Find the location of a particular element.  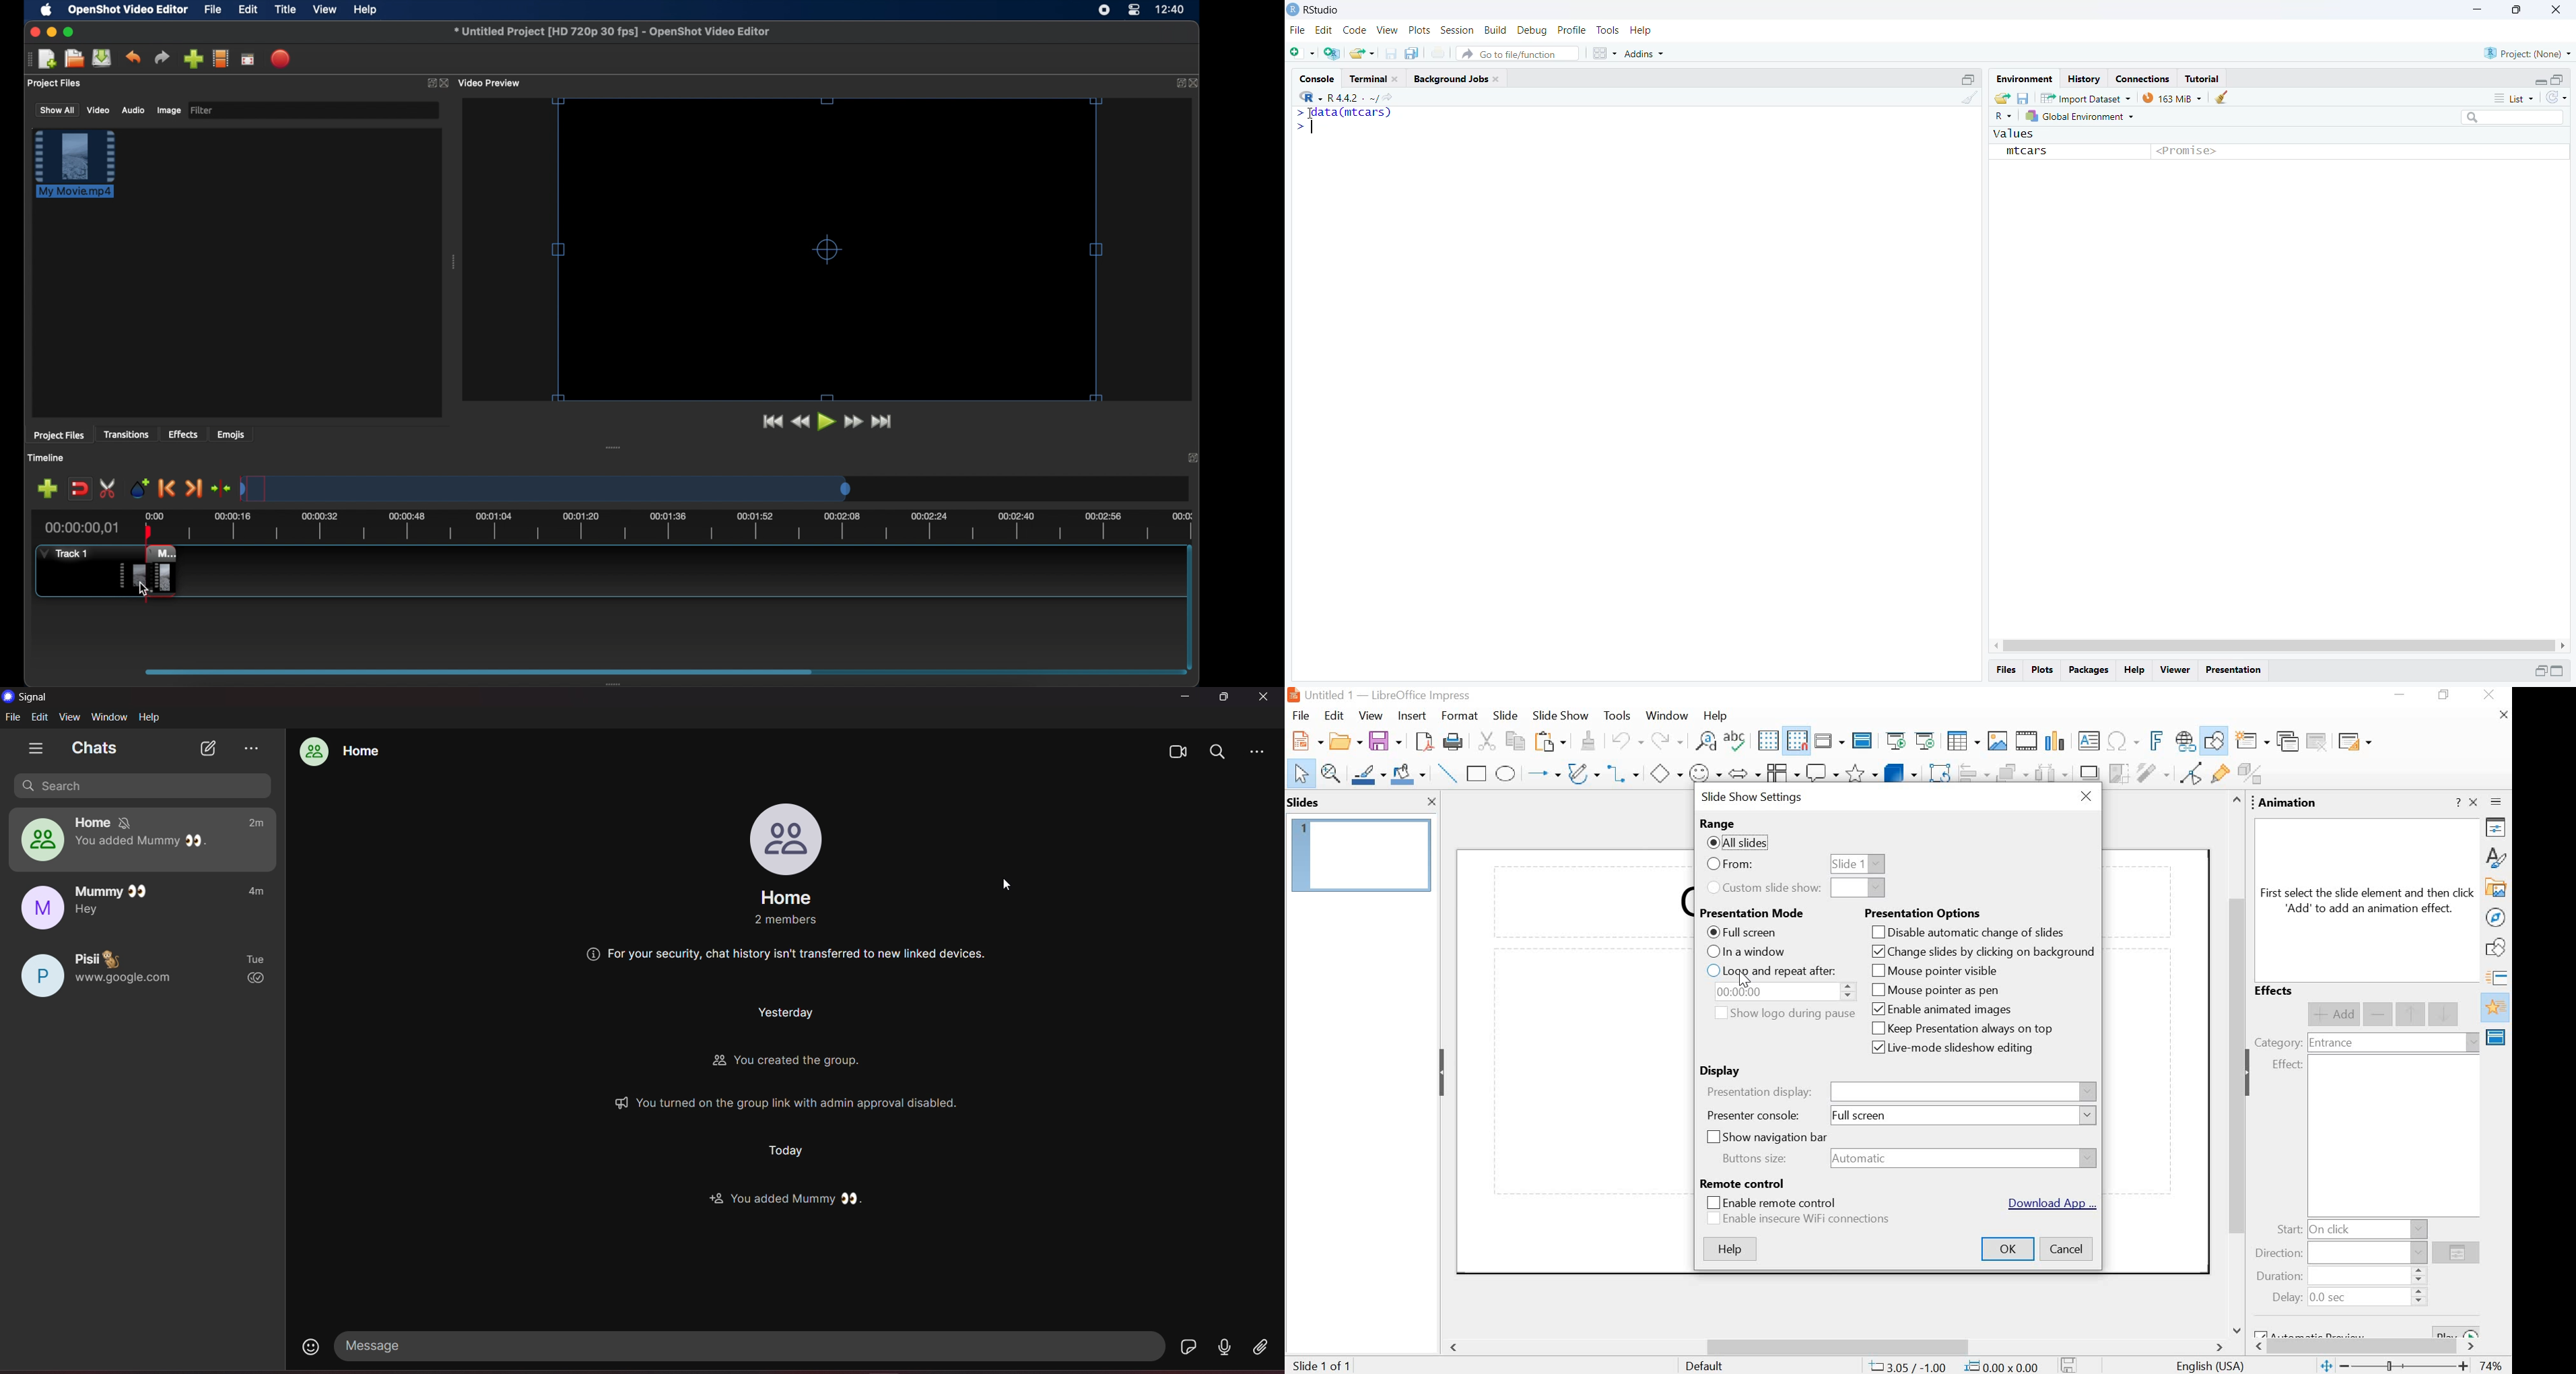

voice message is located at coordinates (1224, 1347).